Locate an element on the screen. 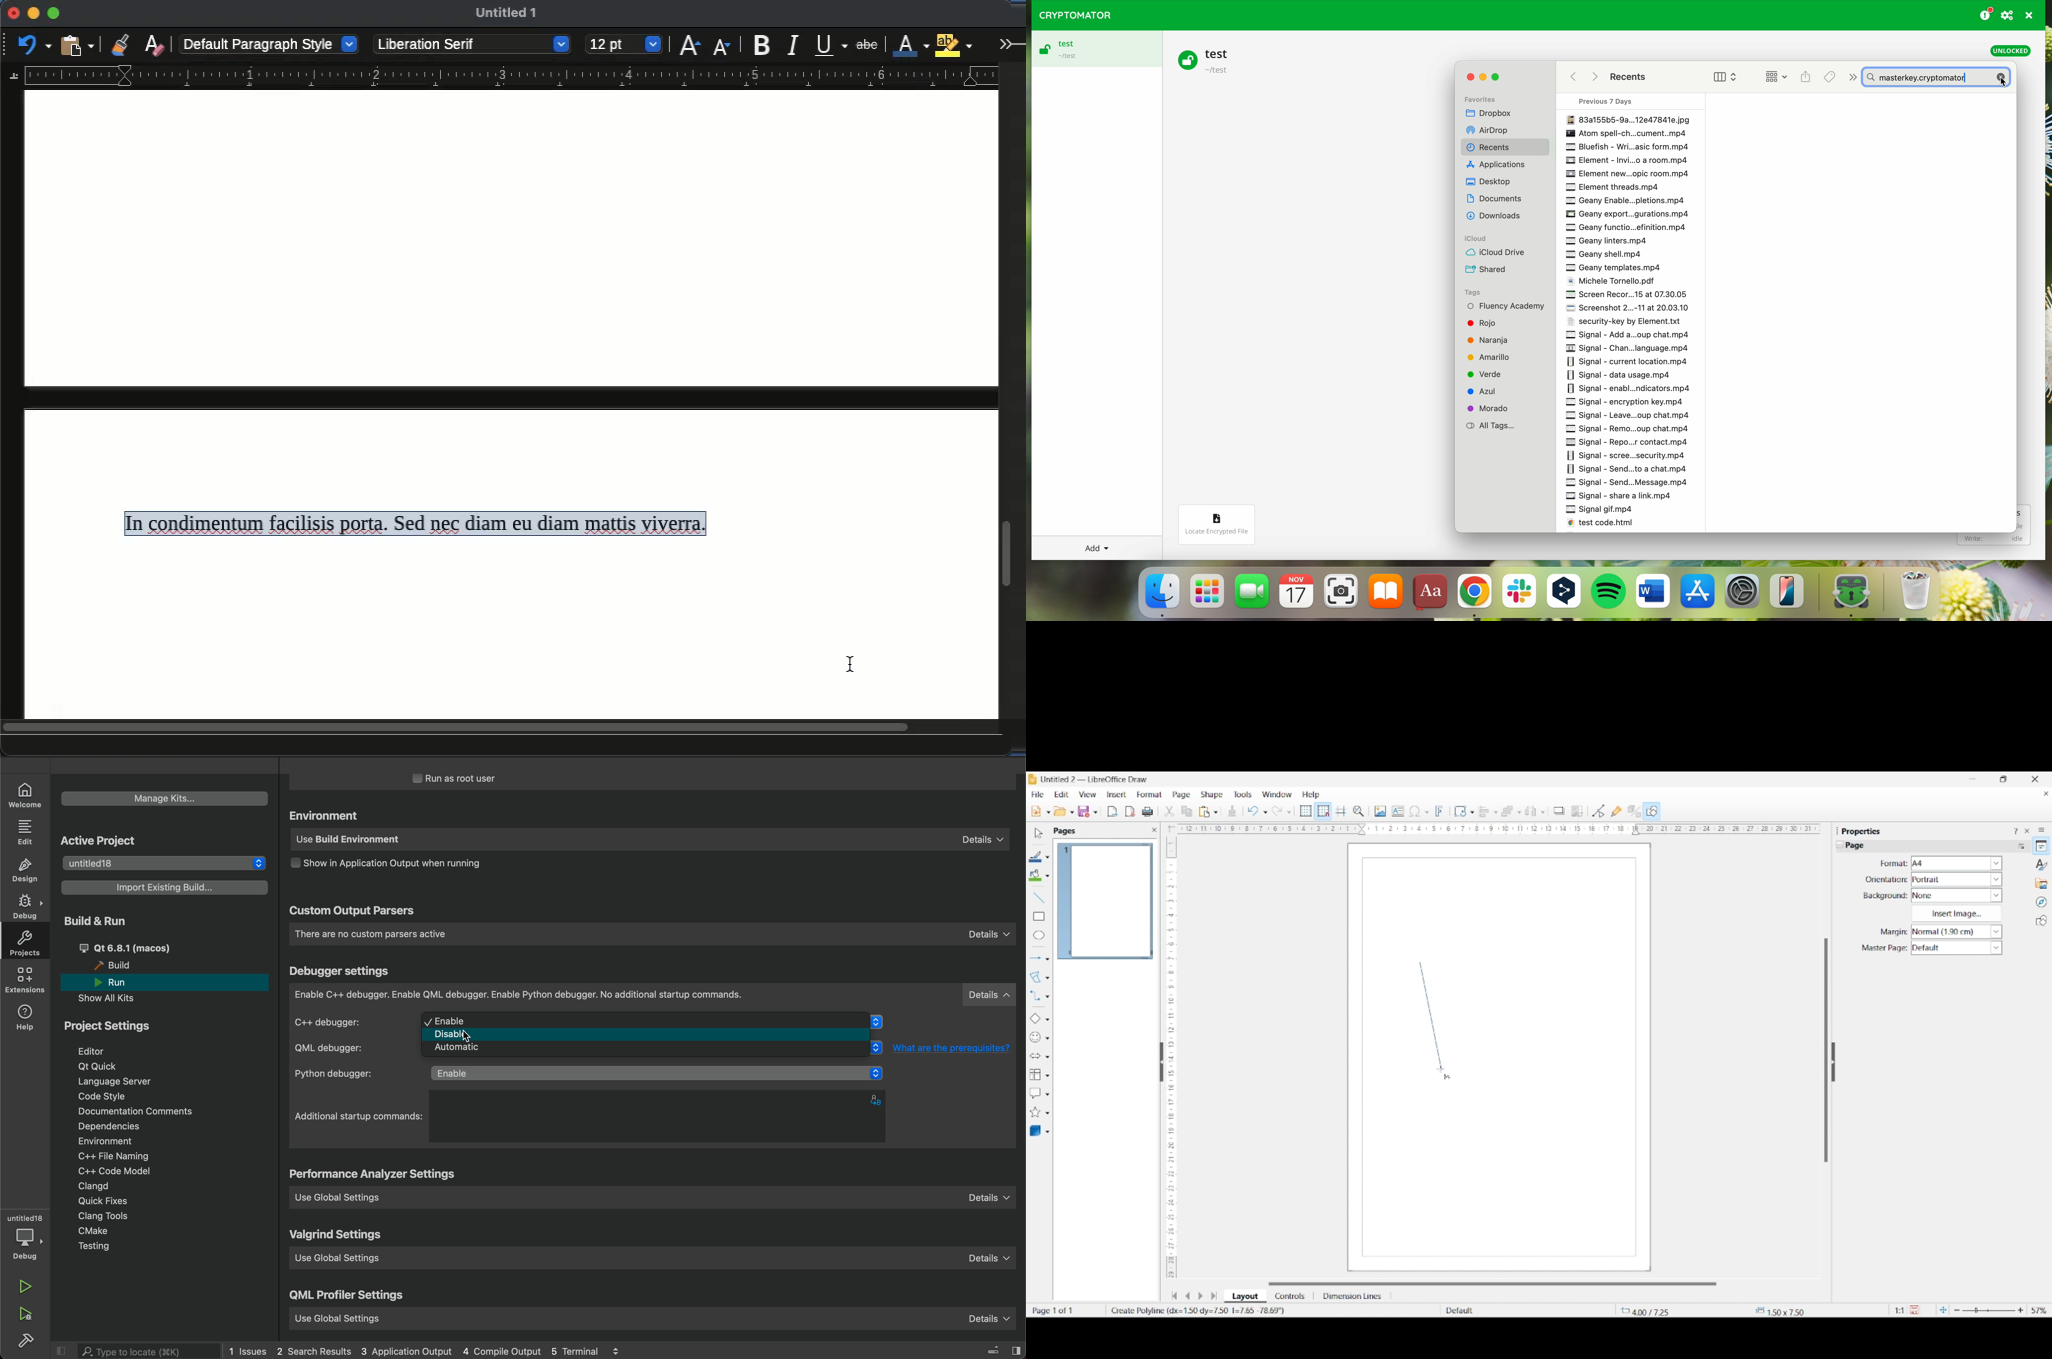 The image size is (2072, 1372). cursor is located at coordinates (2001, 82).